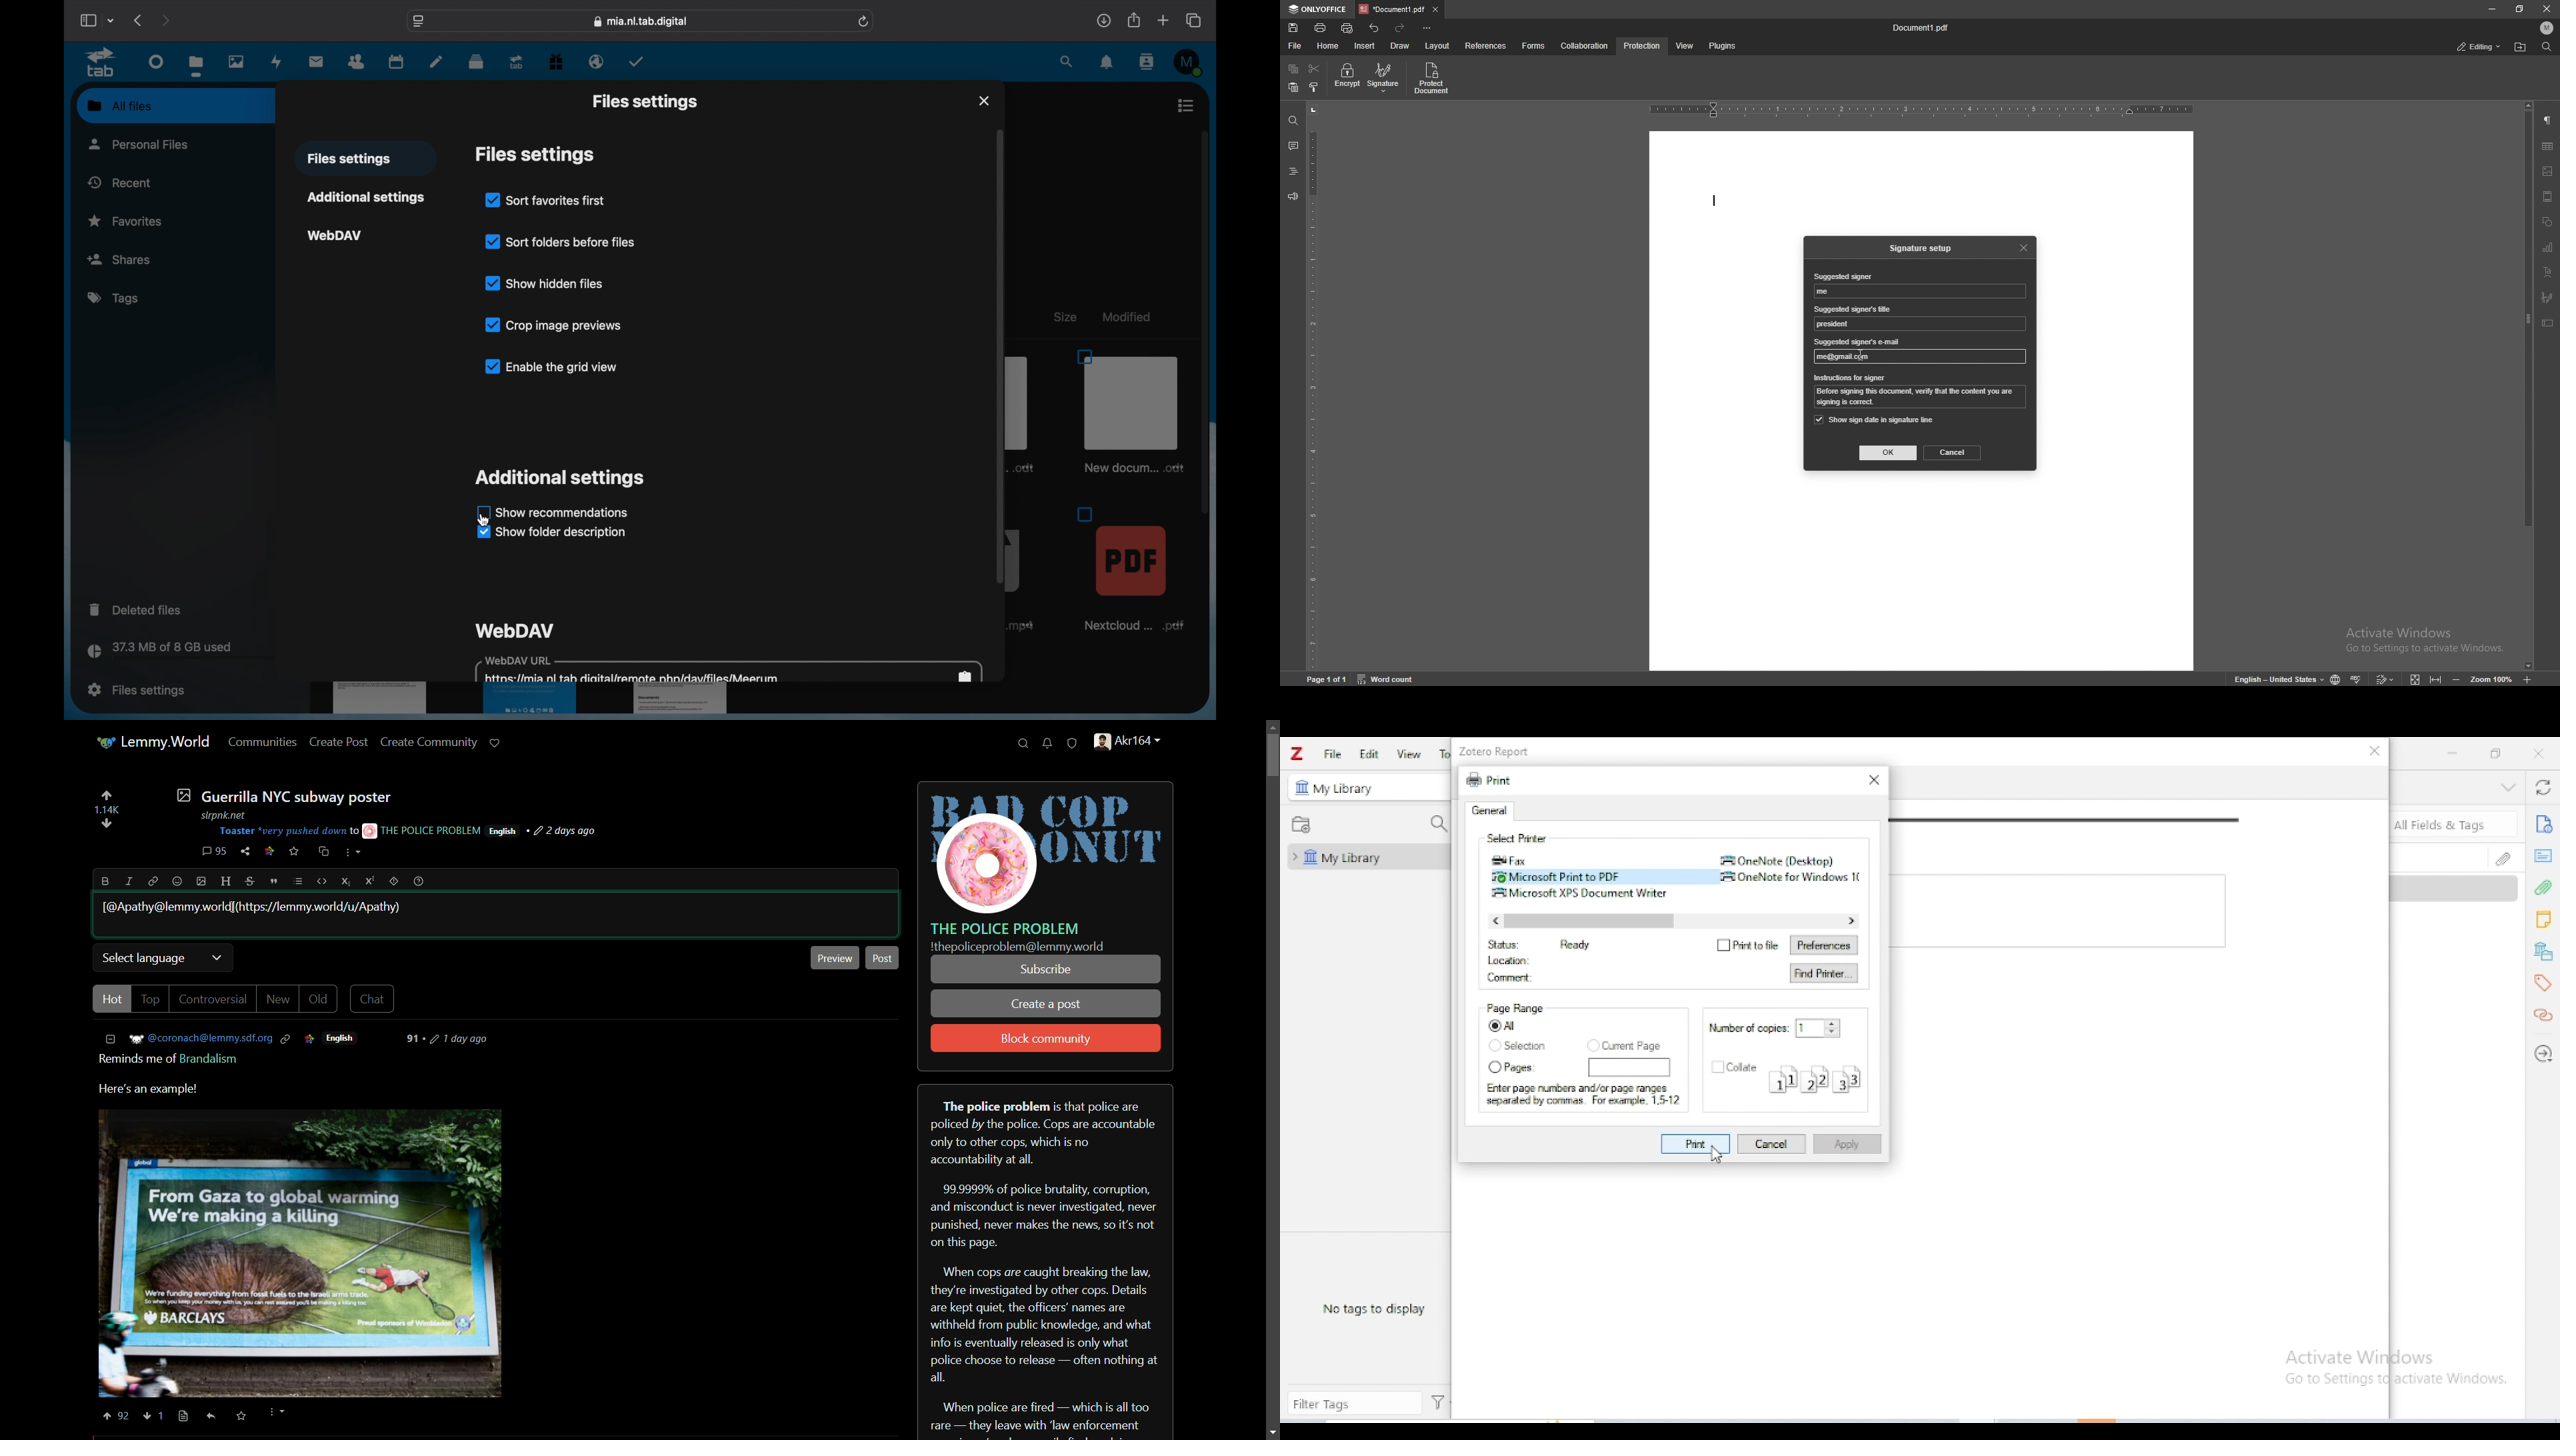 This screenshot has height=1456, width=2576. Describe the element at coordinates (432, 741) in the screenshot. I see `create community ` at that location.